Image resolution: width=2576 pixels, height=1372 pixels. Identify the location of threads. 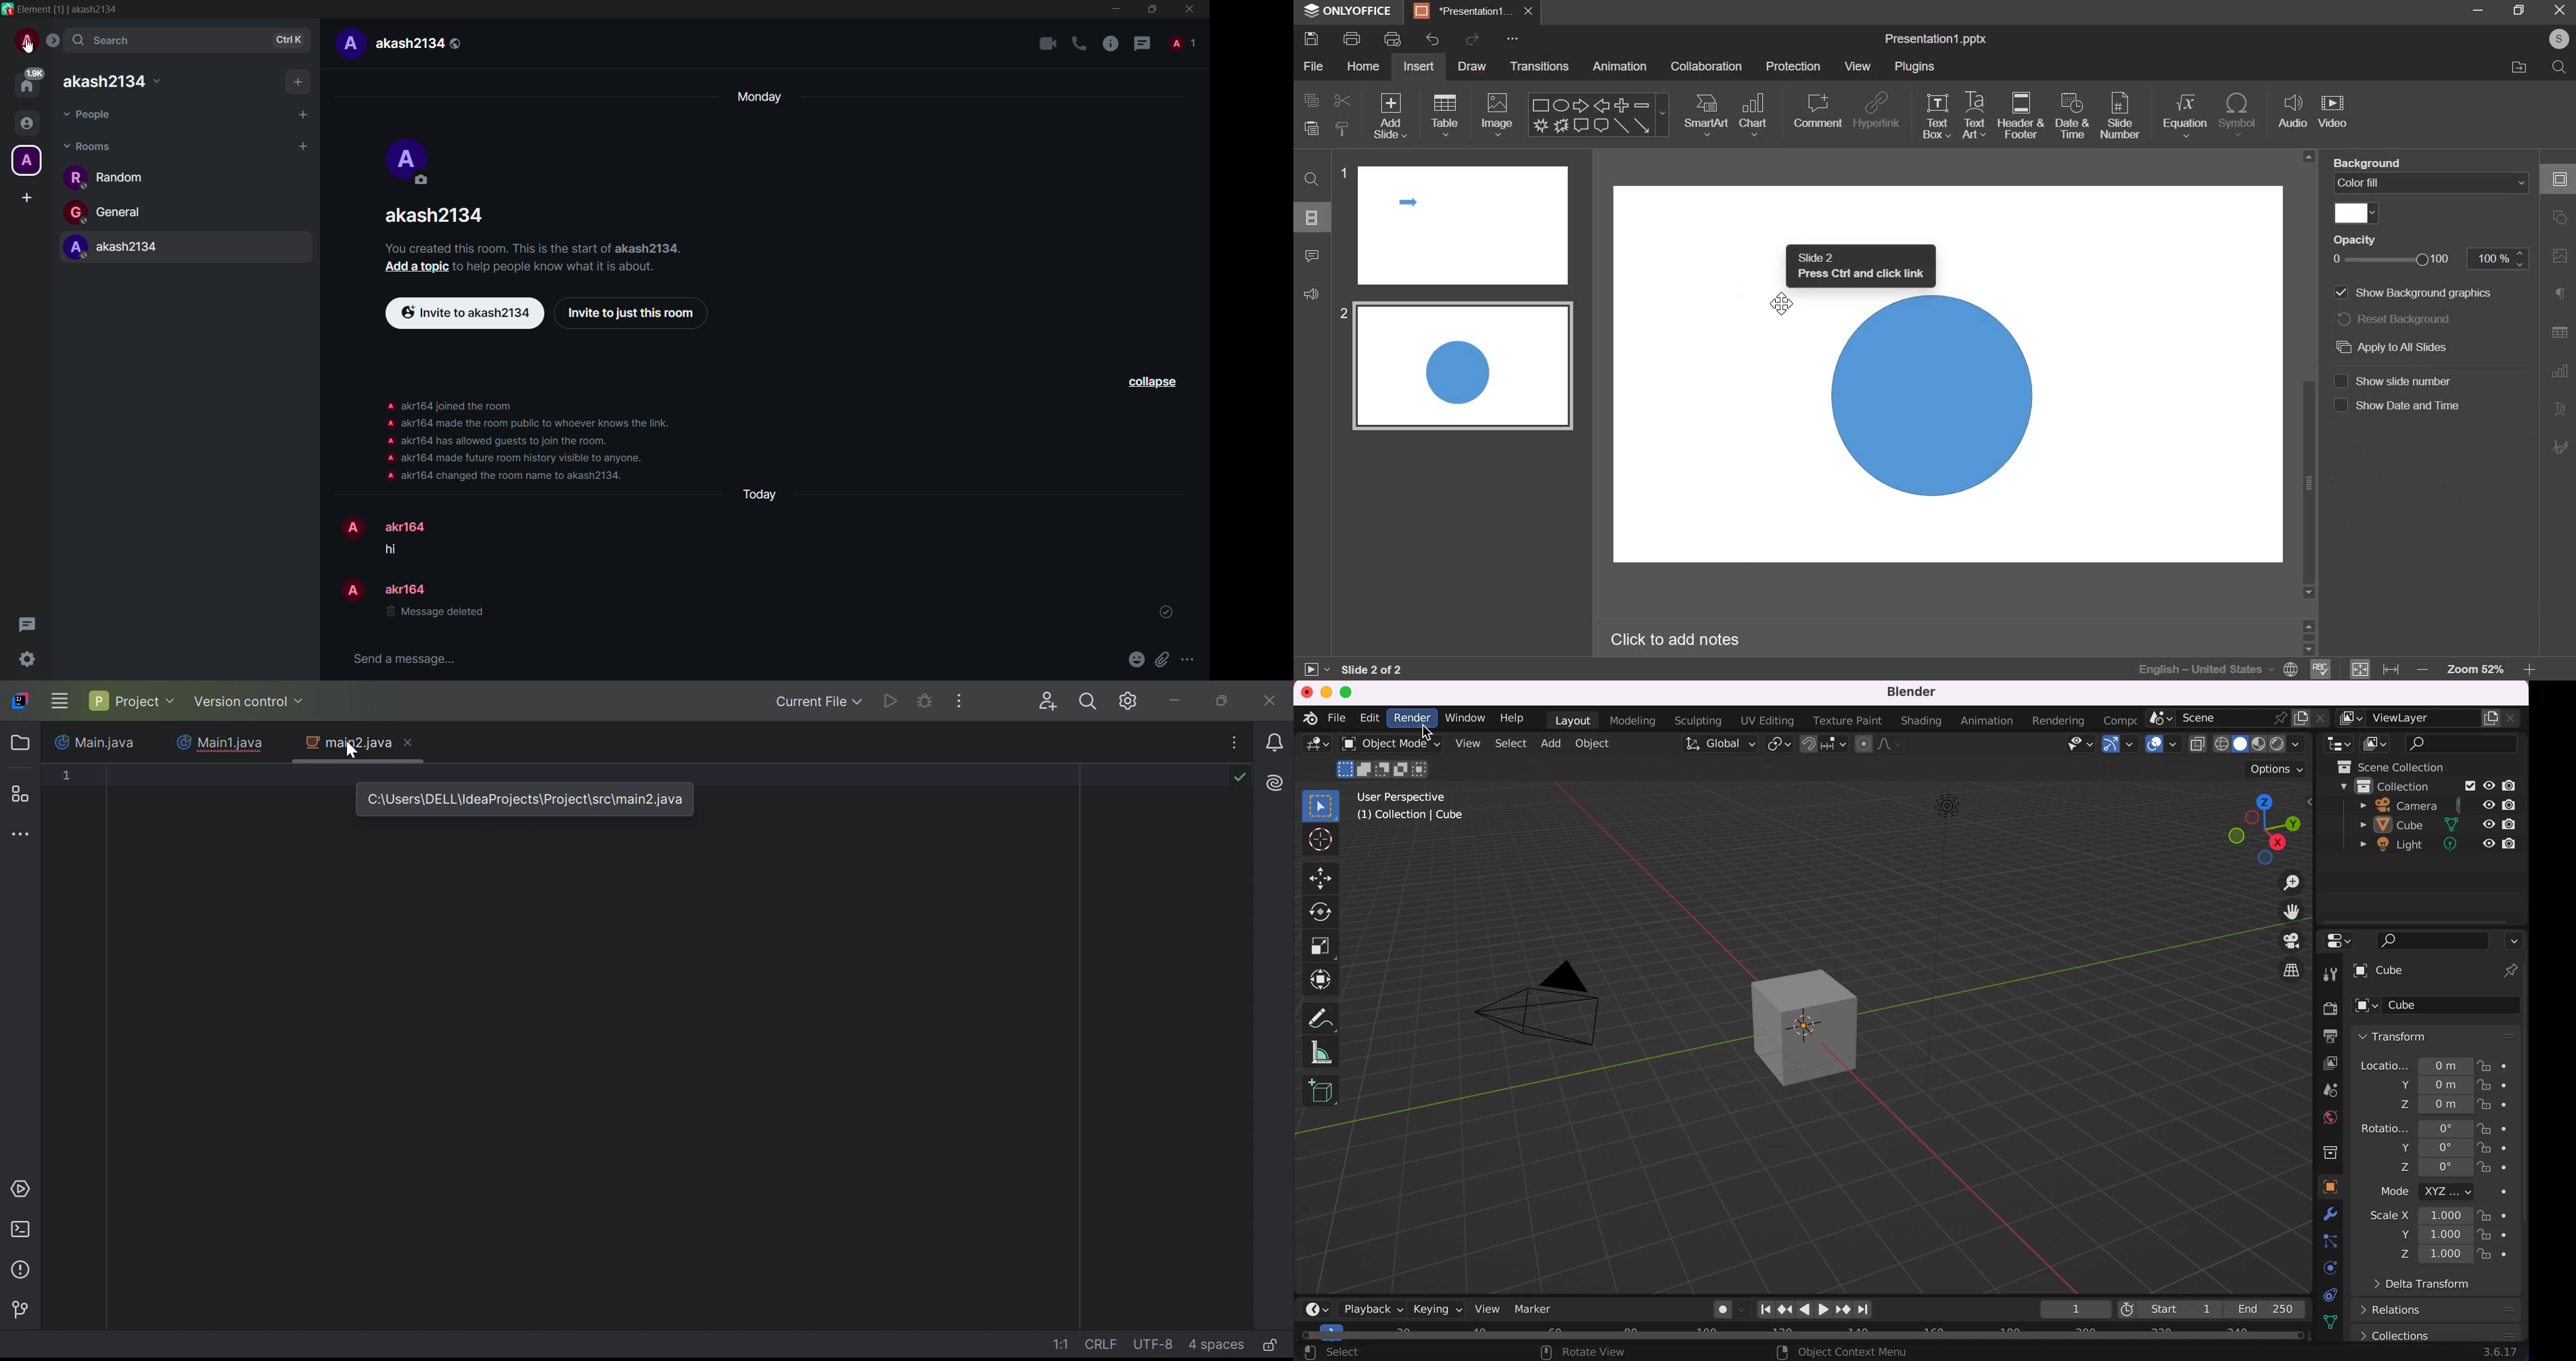
(26, 626).